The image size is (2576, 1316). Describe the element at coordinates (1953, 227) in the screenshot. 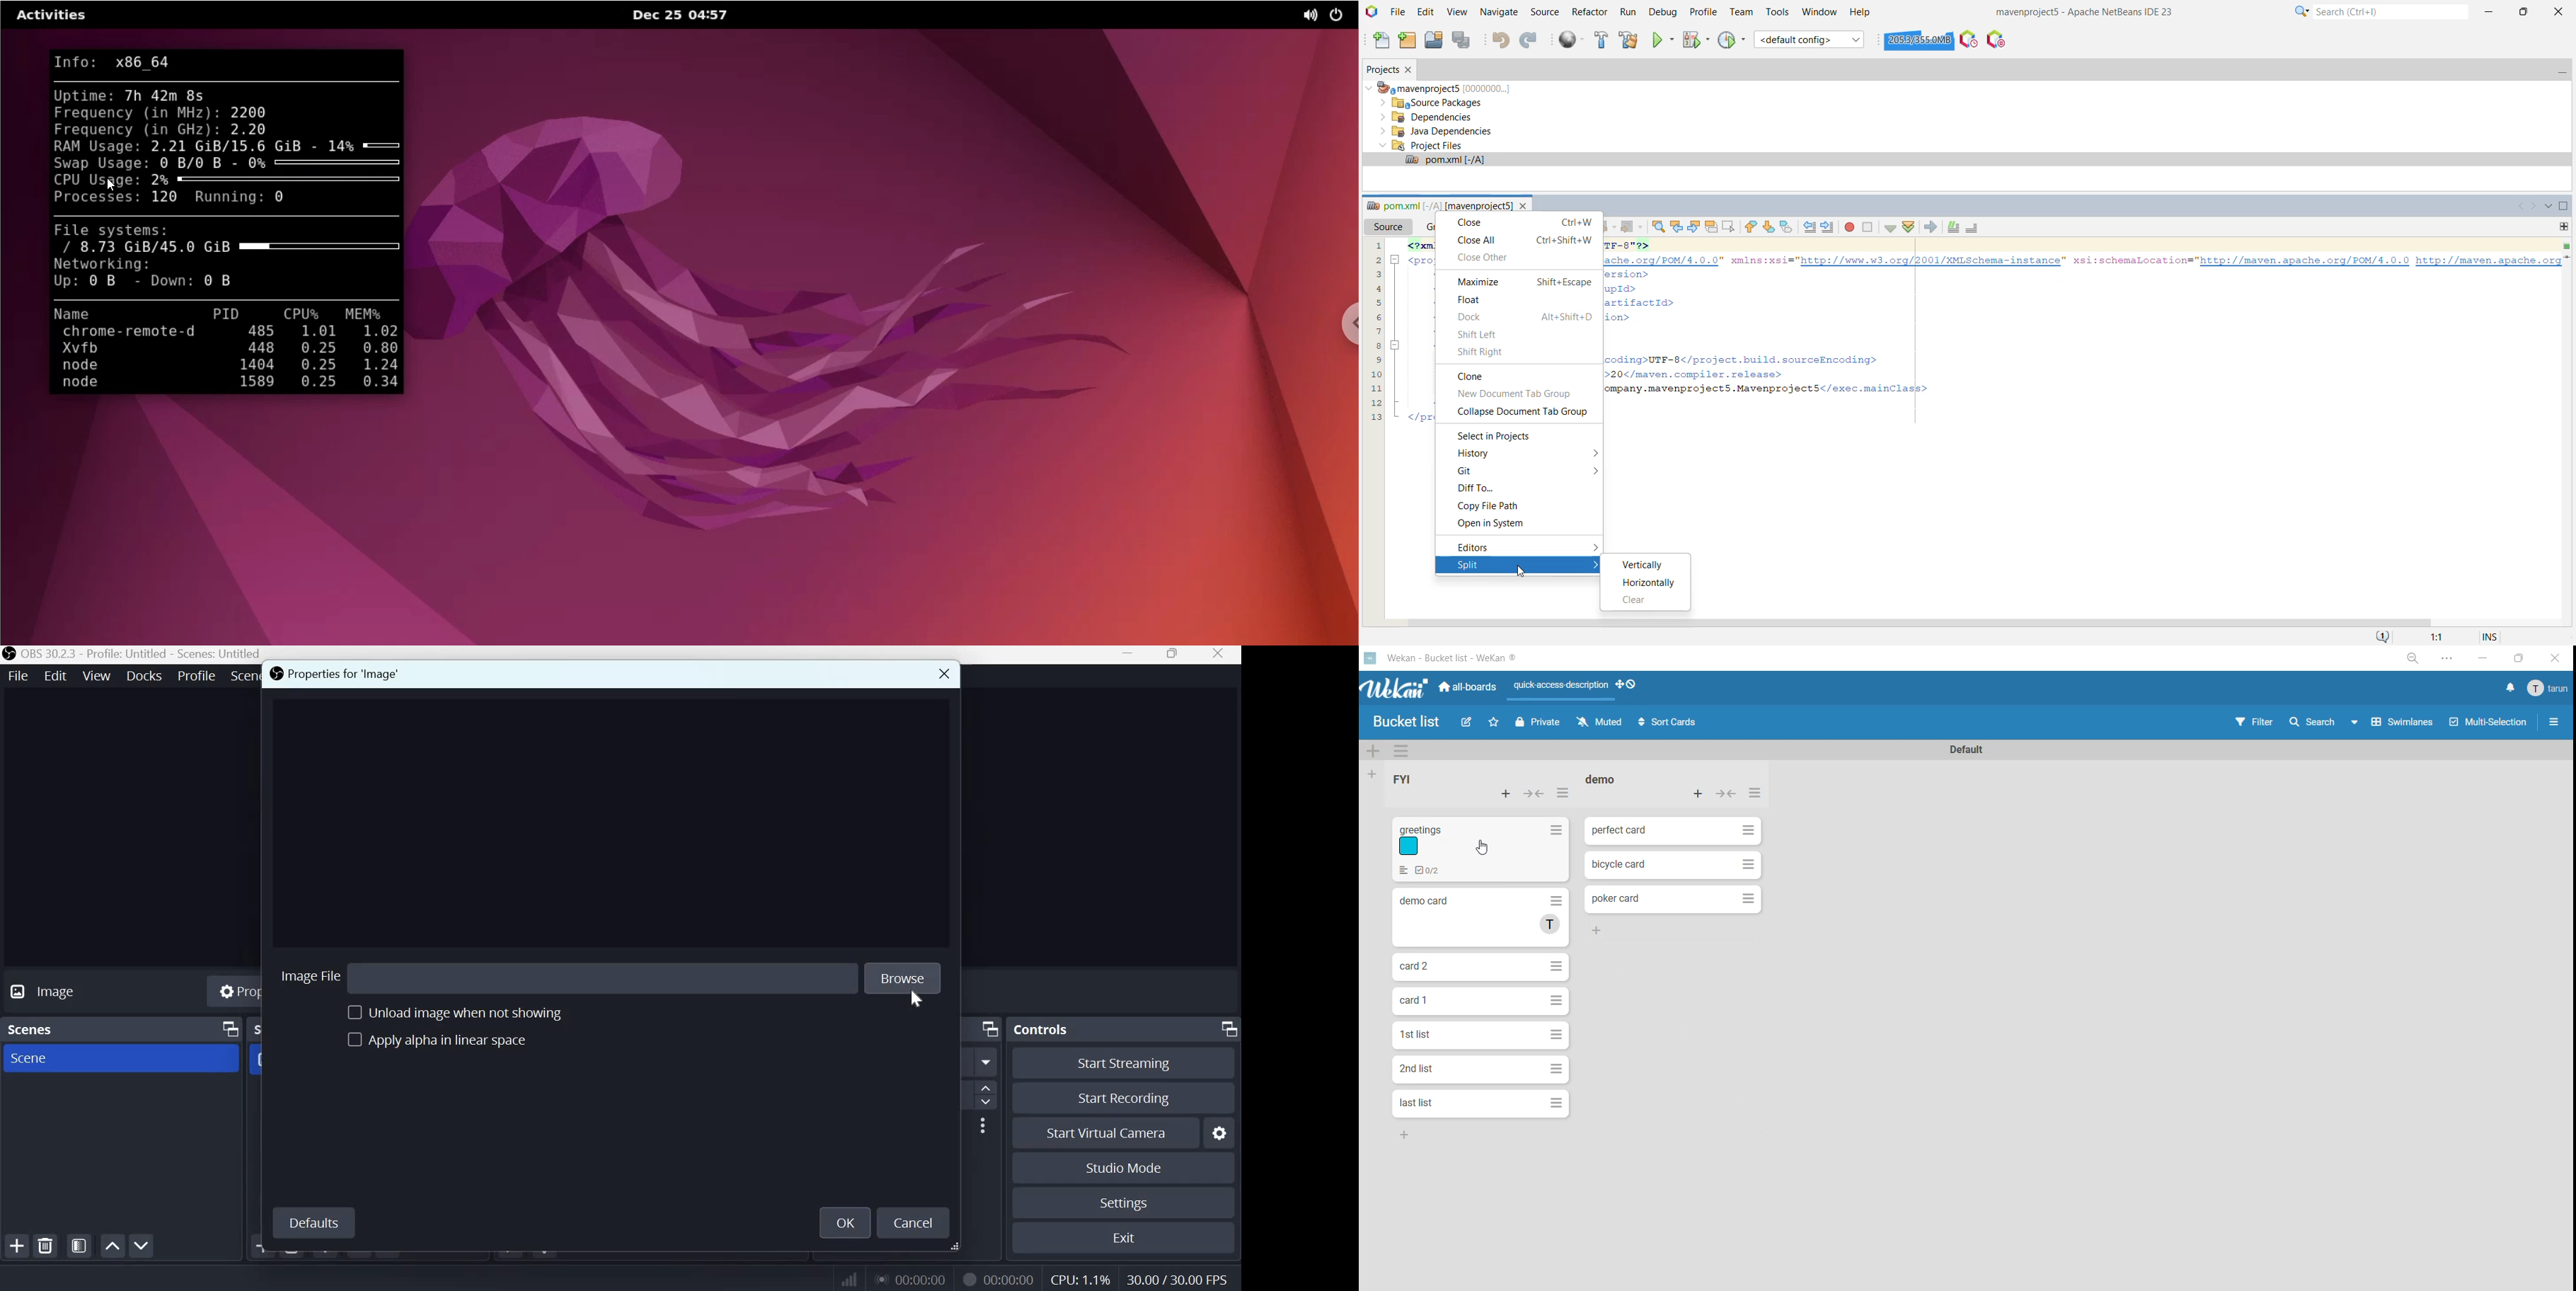

I see `Comment` at that location.